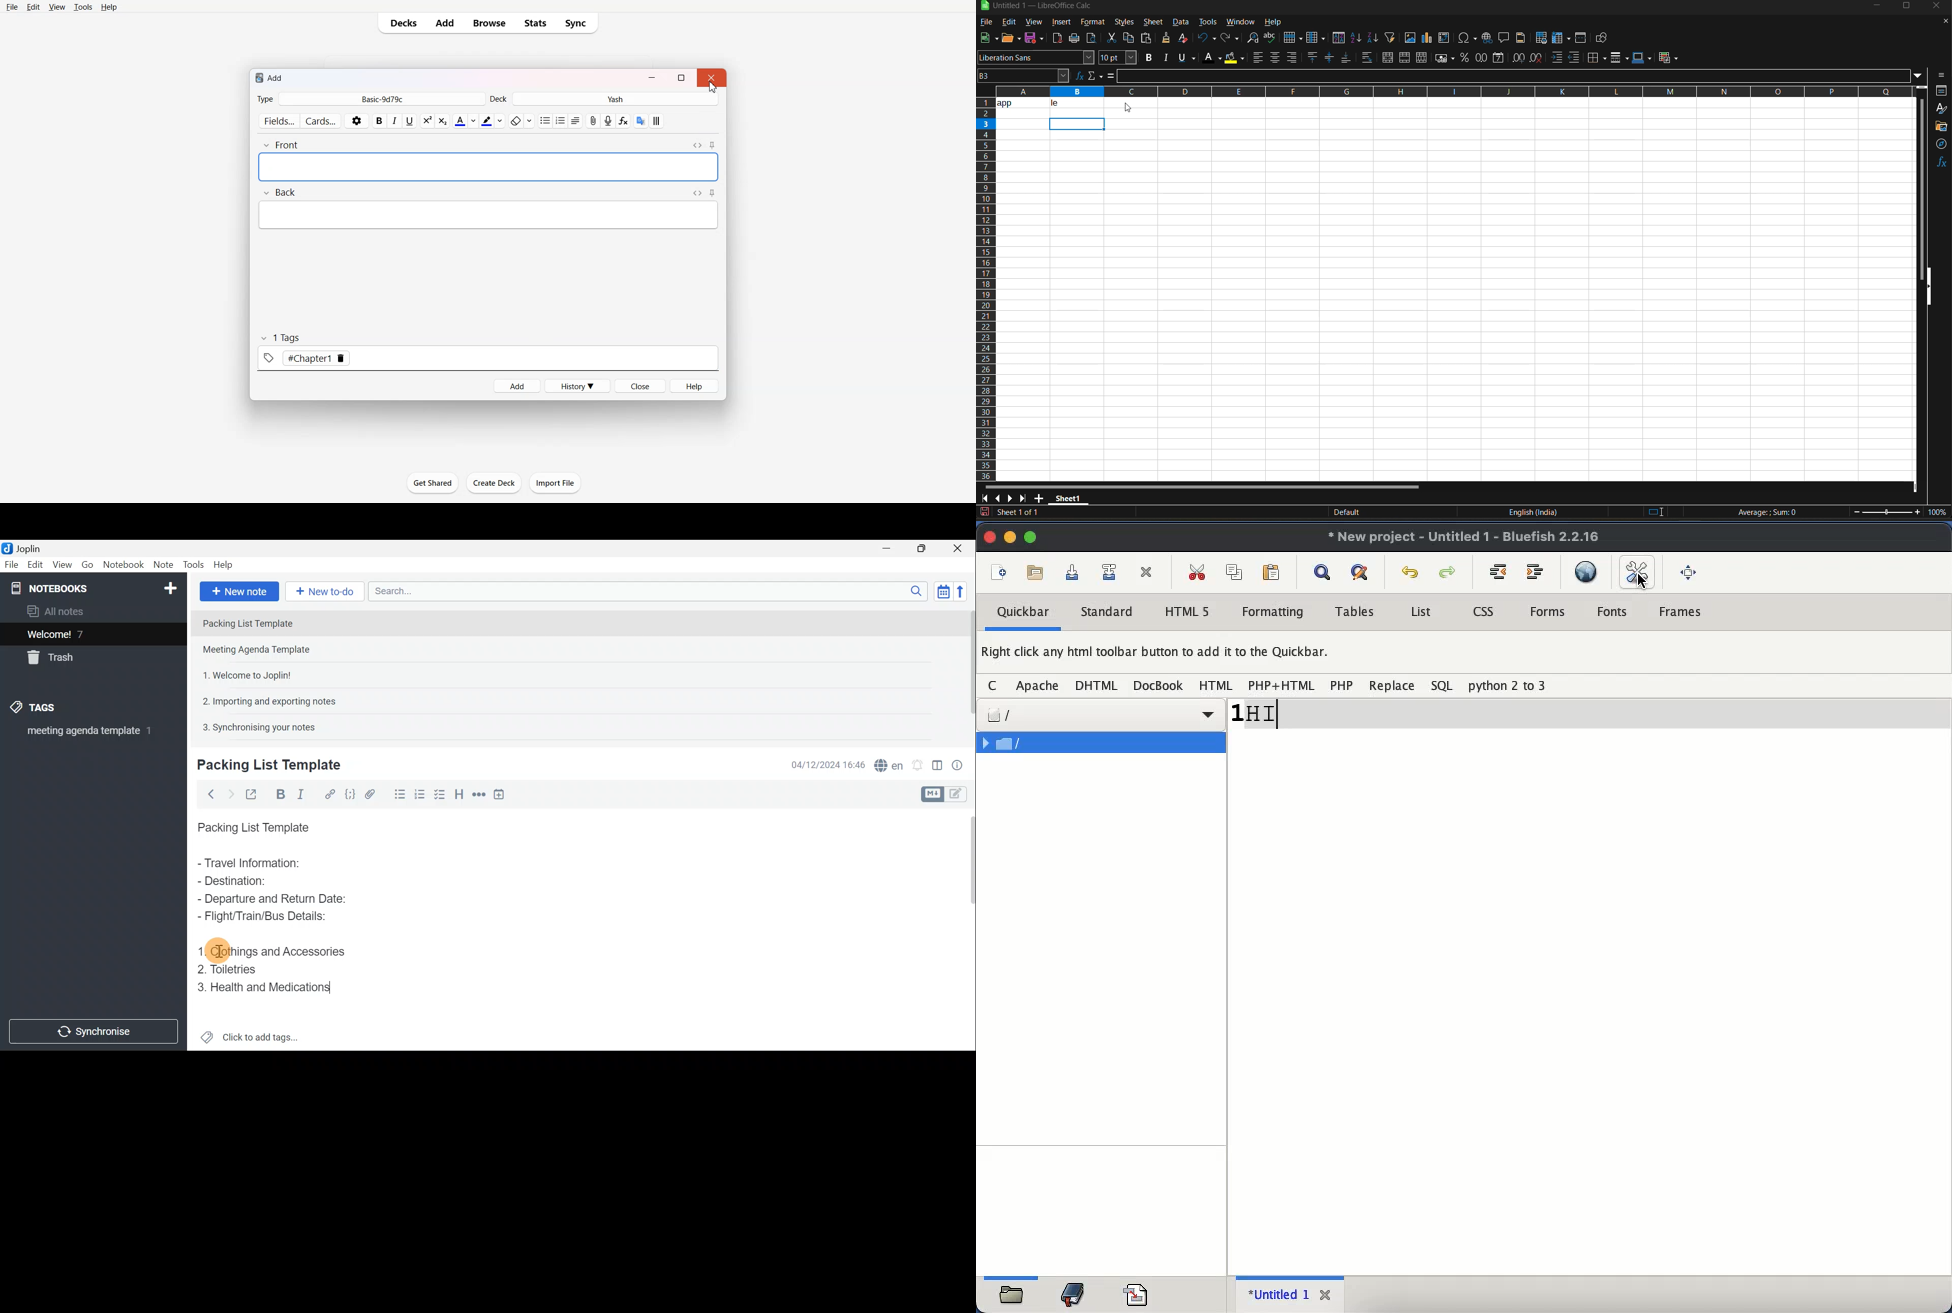  I want to click on undo, so click(1205, 38).